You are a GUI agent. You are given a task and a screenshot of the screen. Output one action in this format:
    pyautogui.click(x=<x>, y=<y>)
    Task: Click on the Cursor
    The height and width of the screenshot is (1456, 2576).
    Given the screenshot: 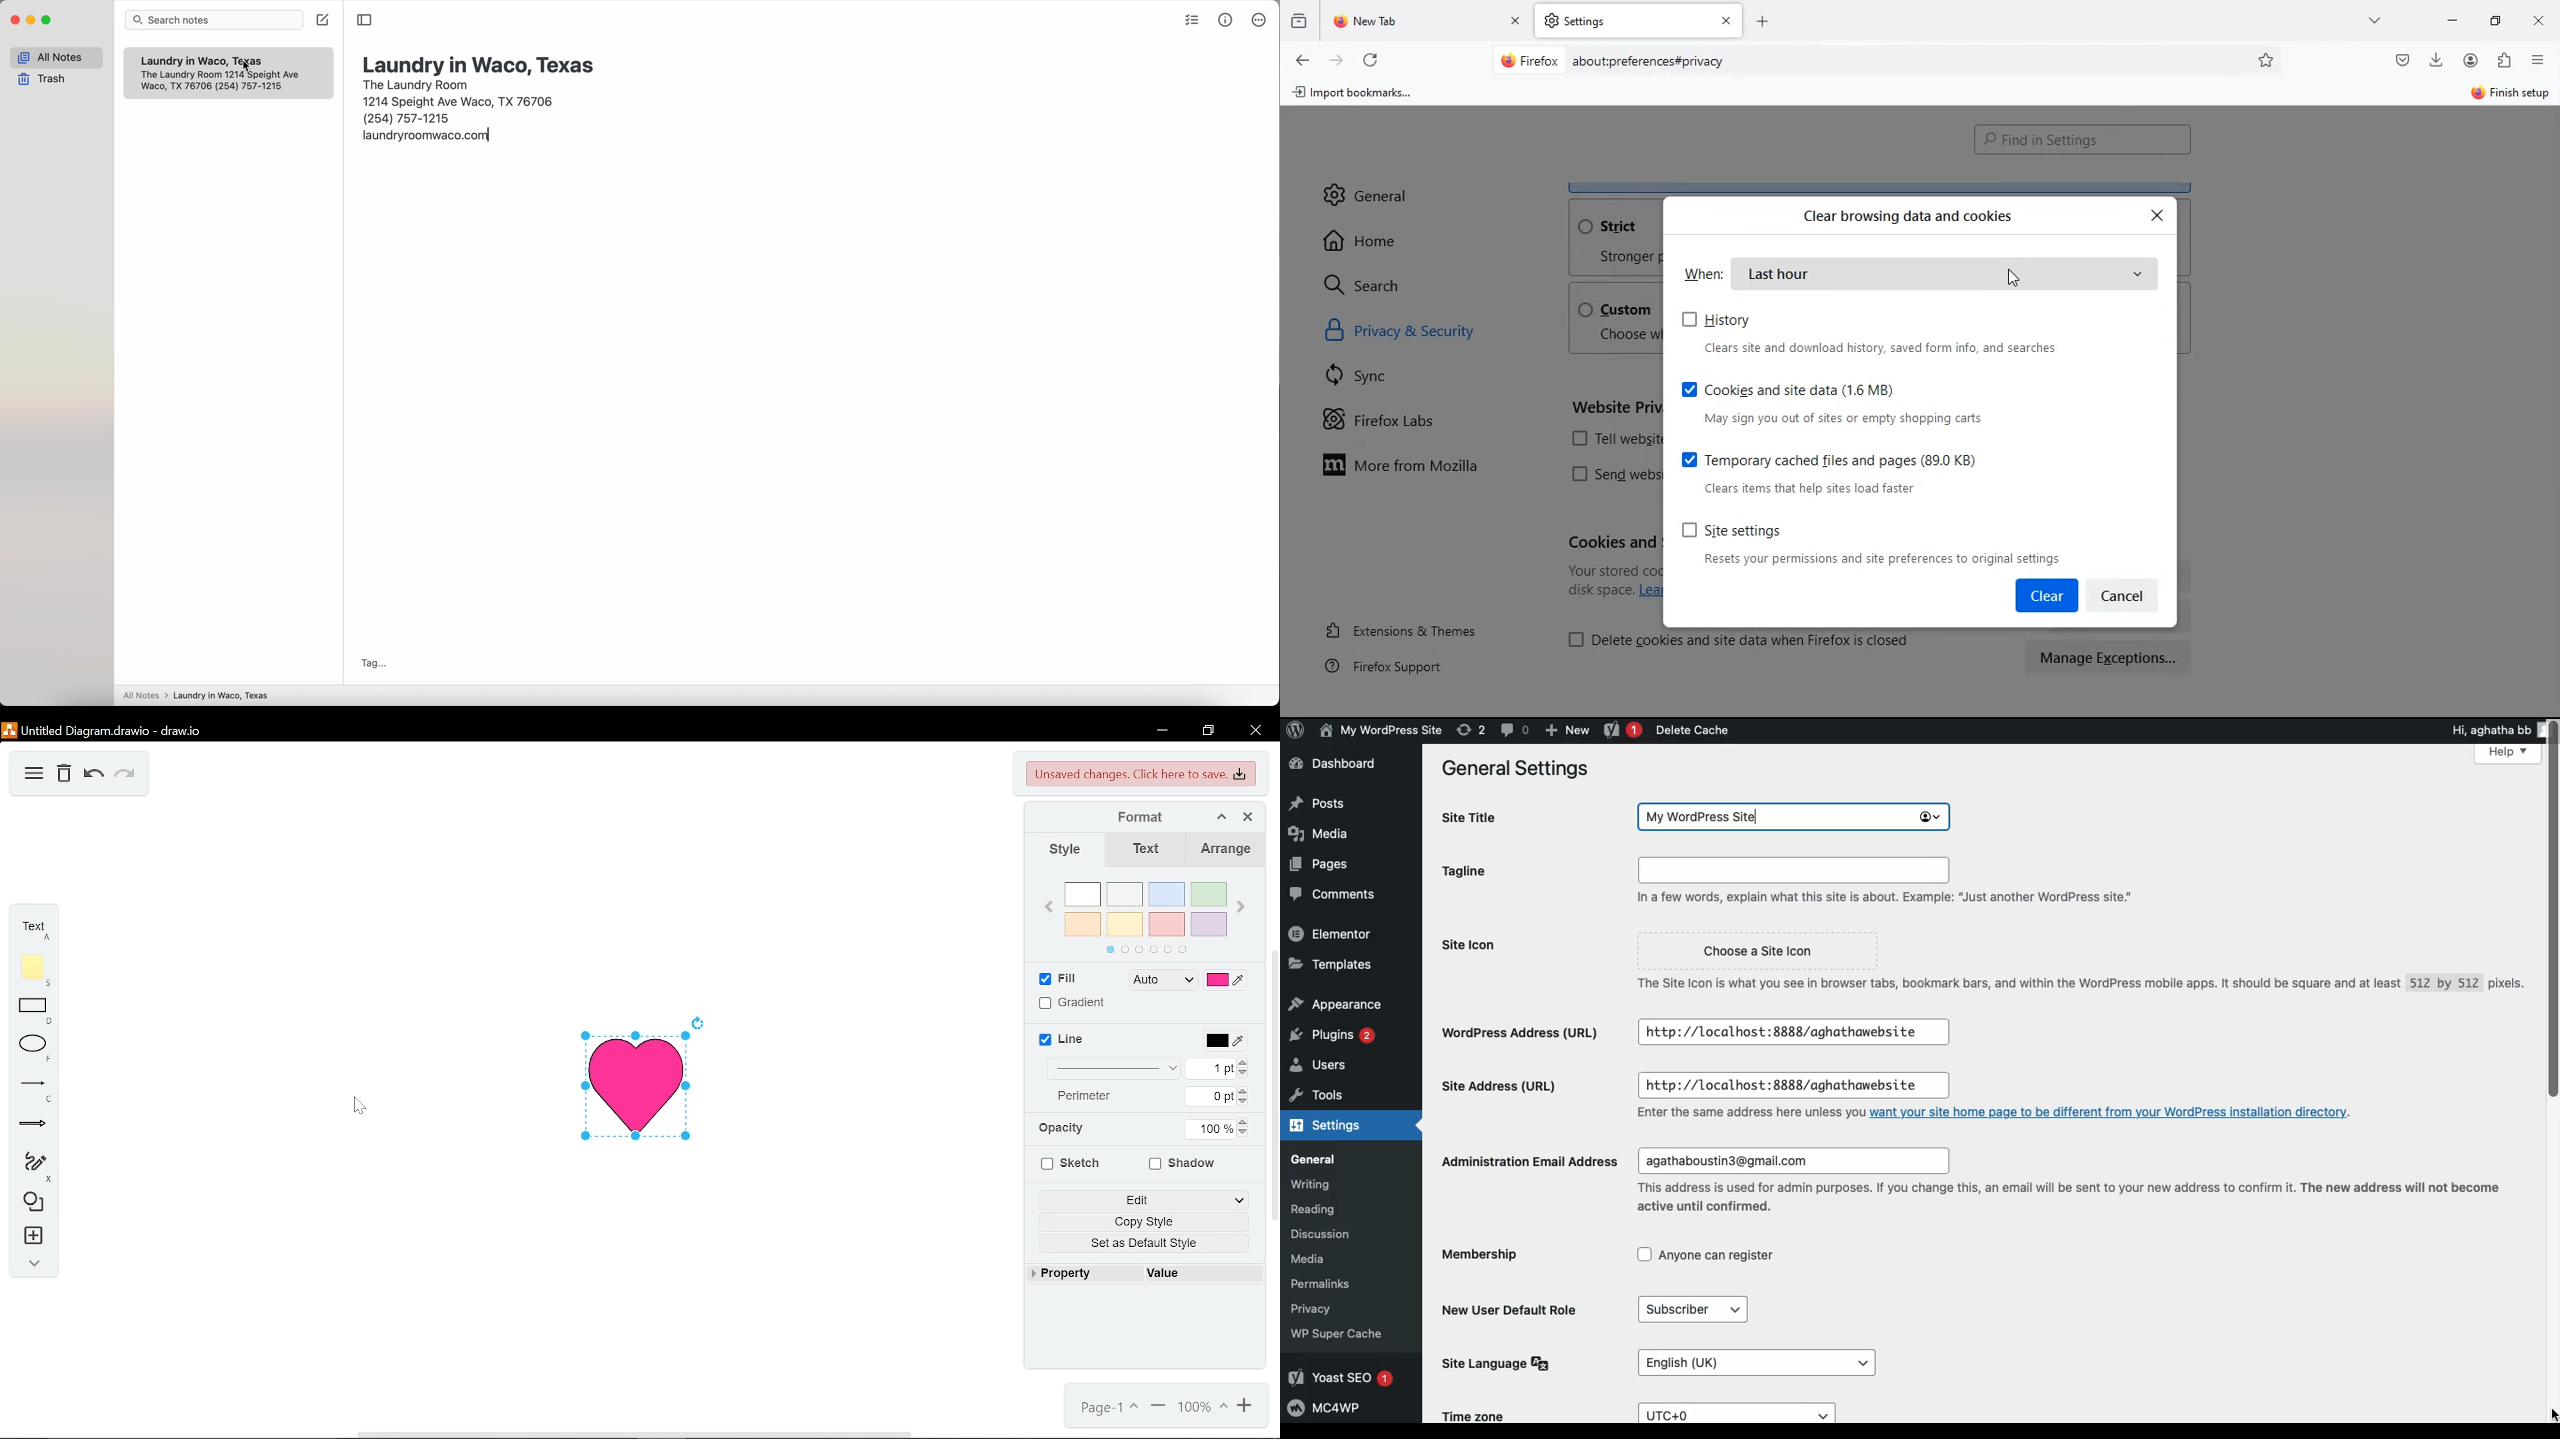 What is the action you would take?
    pyautogui.click(x=2016, y=276)
    